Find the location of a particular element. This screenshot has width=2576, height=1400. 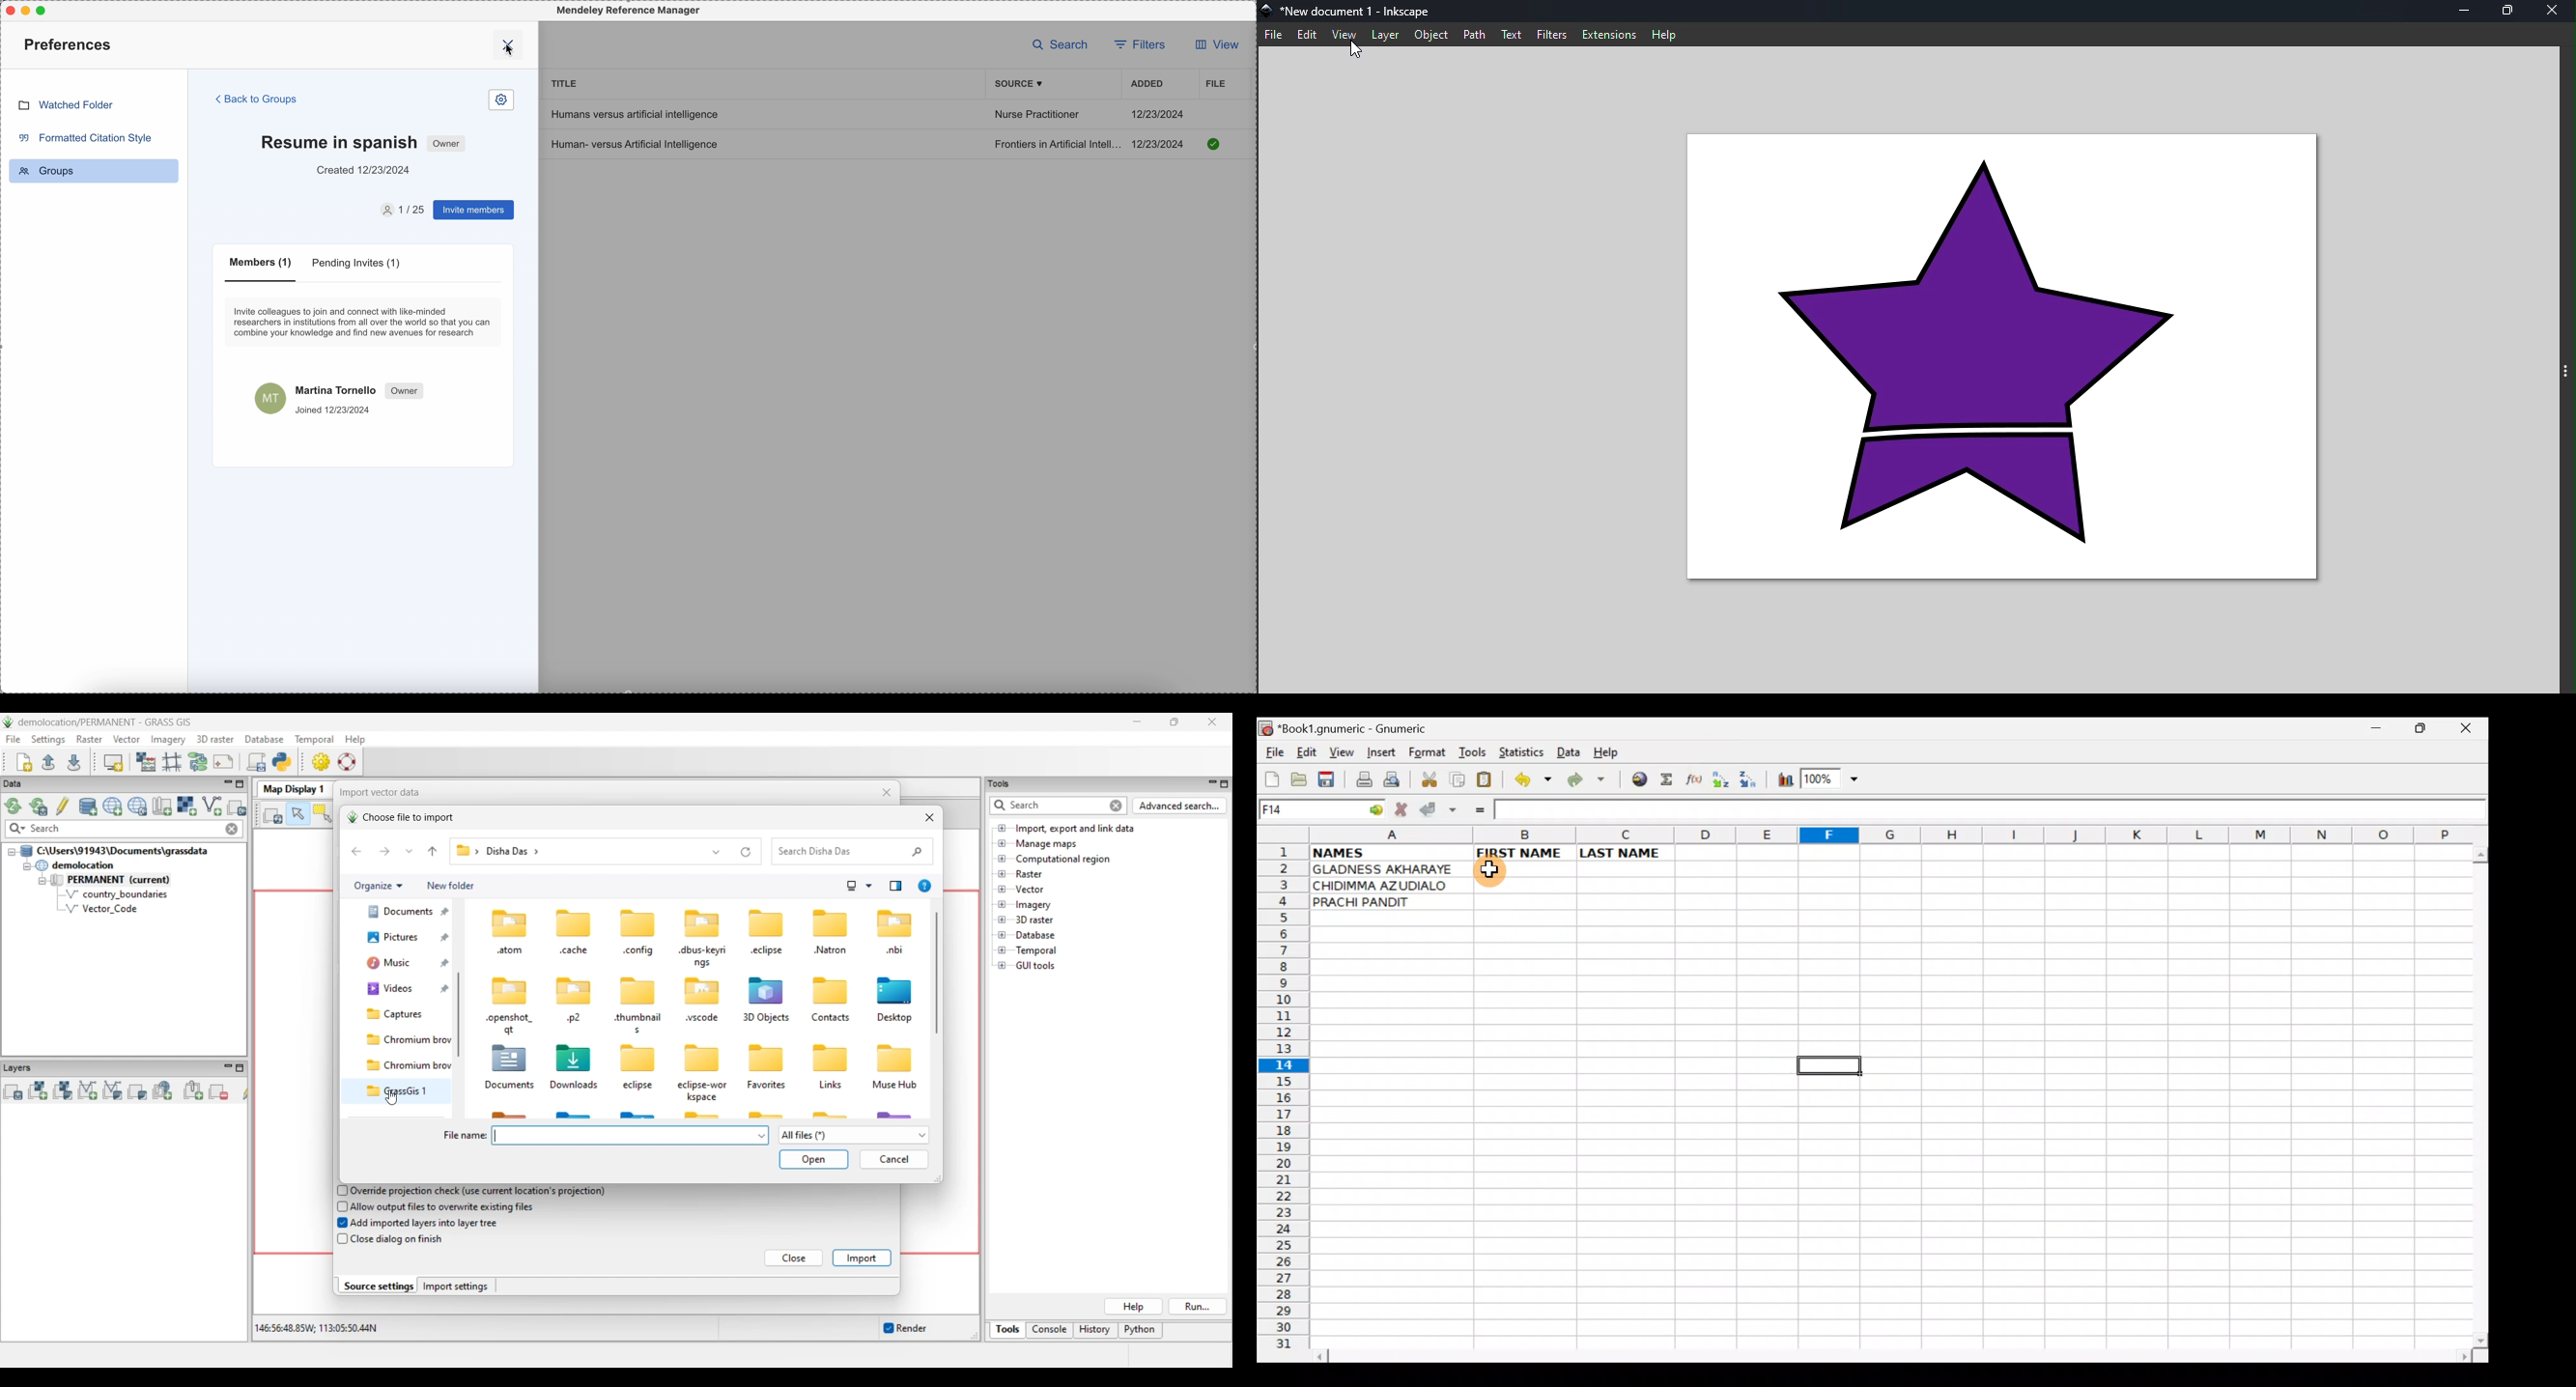

Data is located at coordinates (1568, 751).